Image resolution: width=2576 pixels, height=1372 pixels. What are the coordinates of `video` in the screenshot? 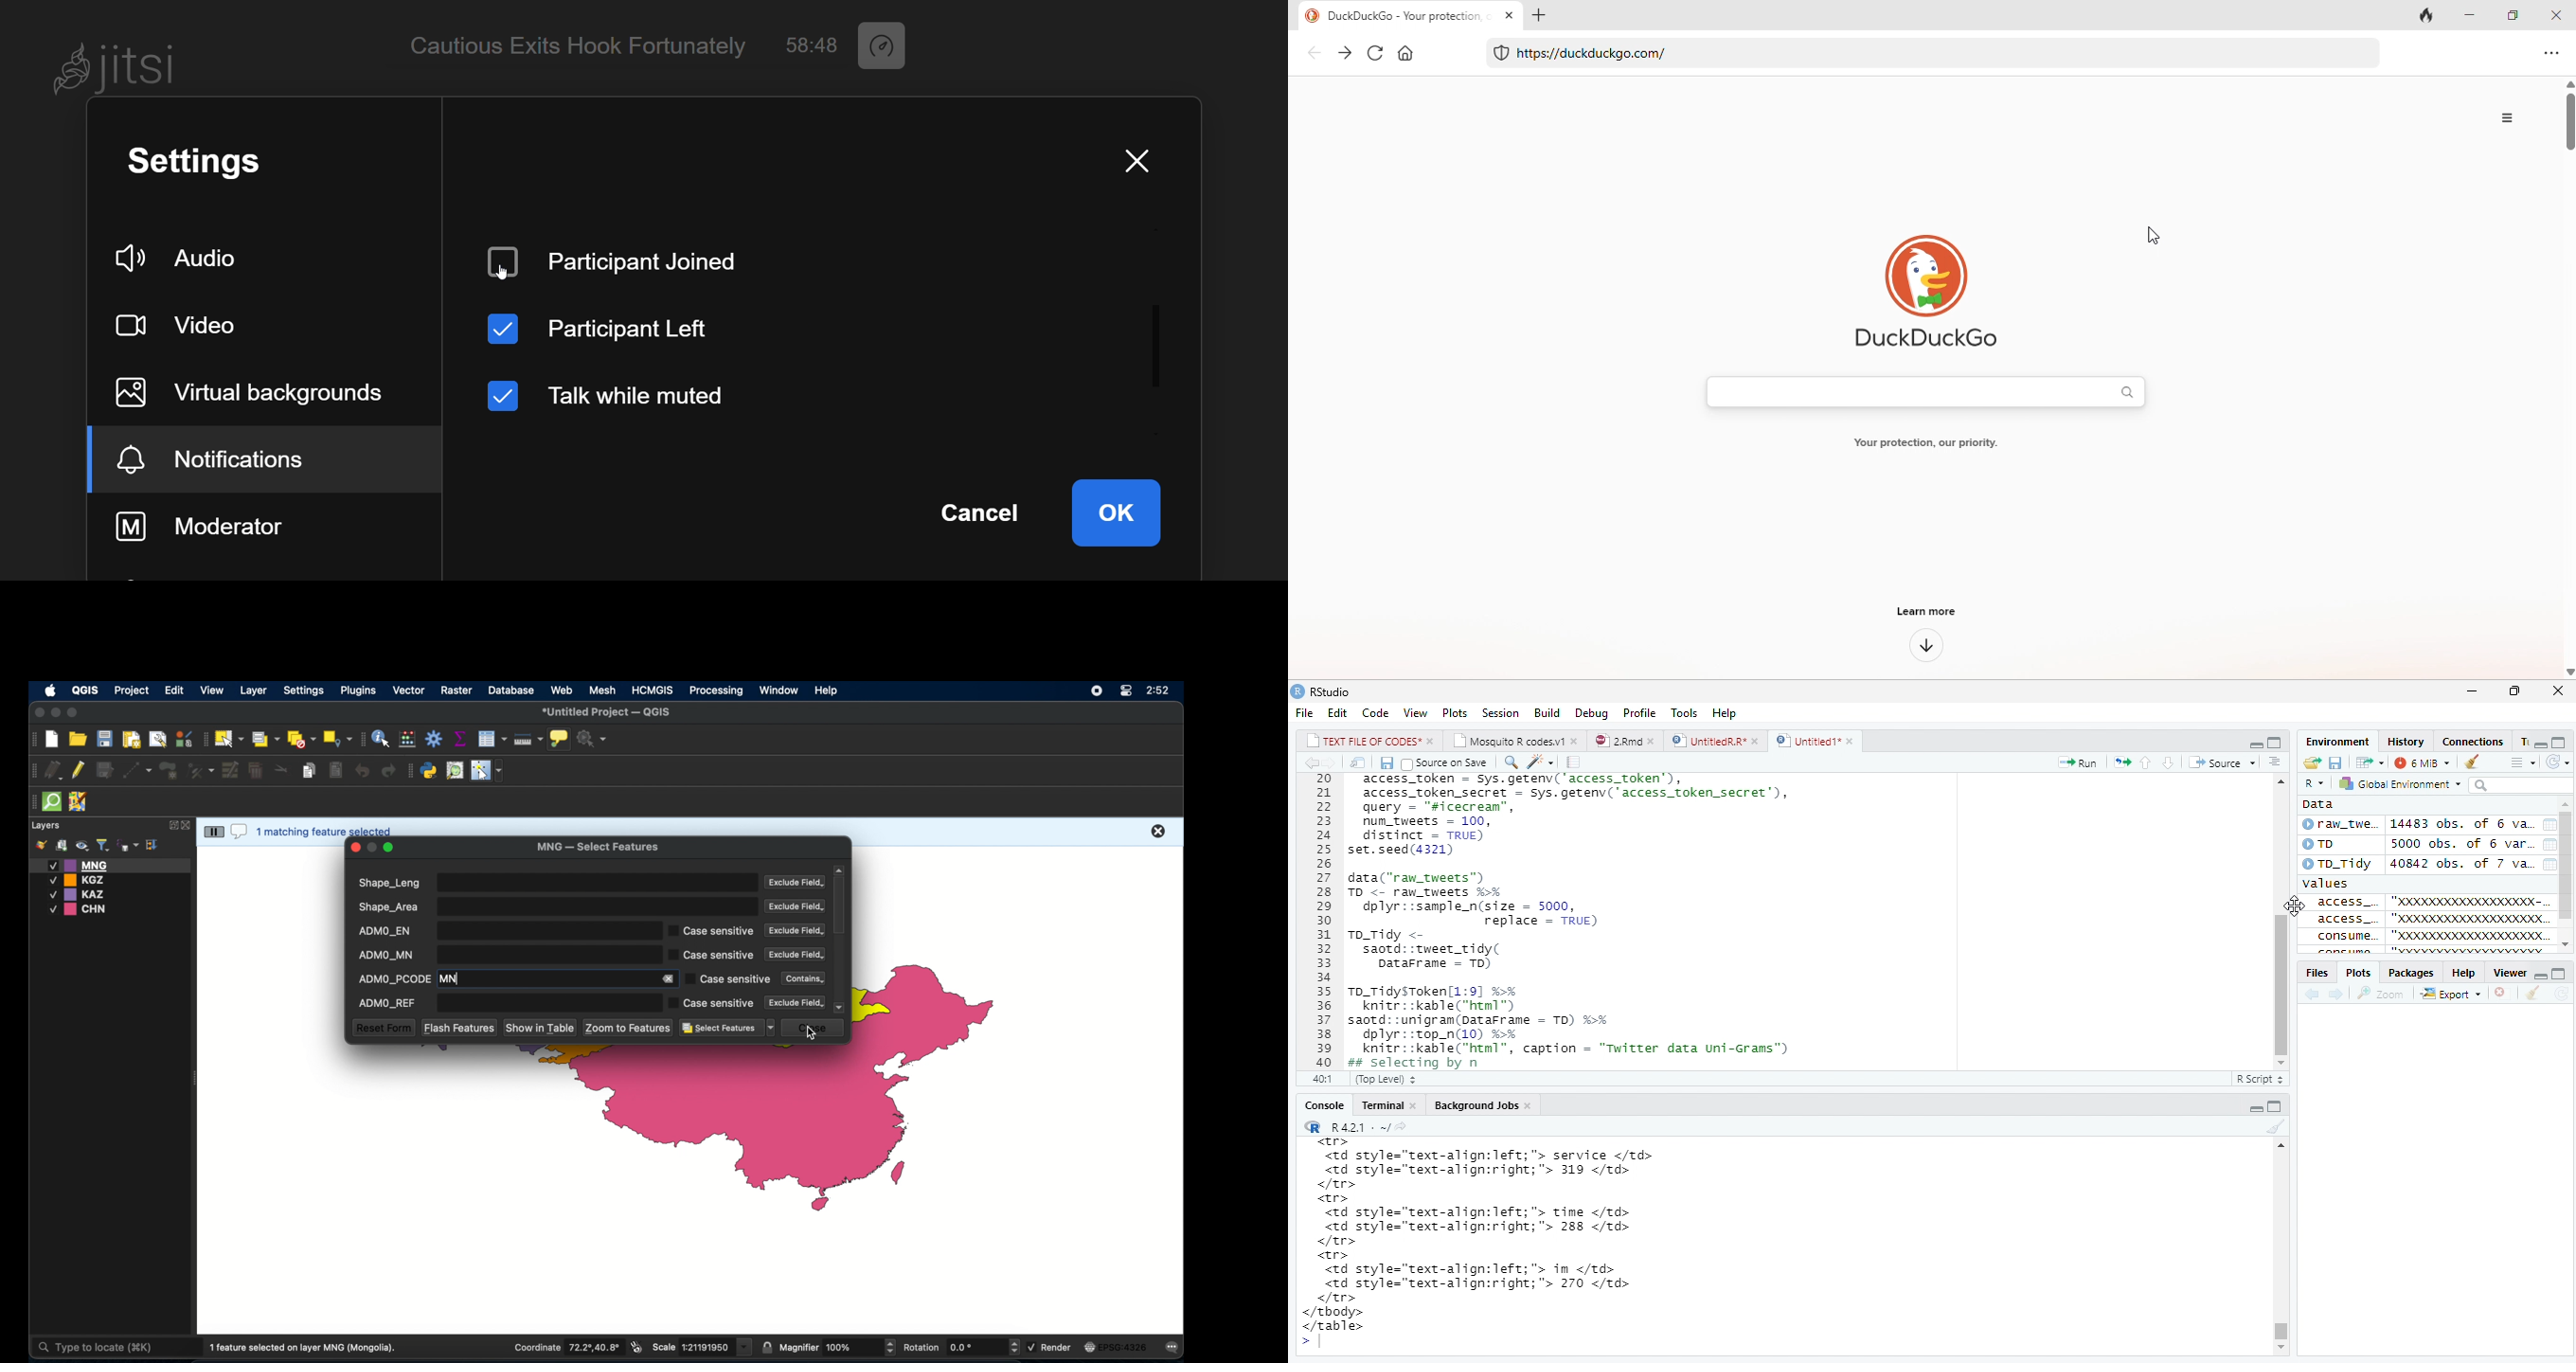 It's located at (188, 325).